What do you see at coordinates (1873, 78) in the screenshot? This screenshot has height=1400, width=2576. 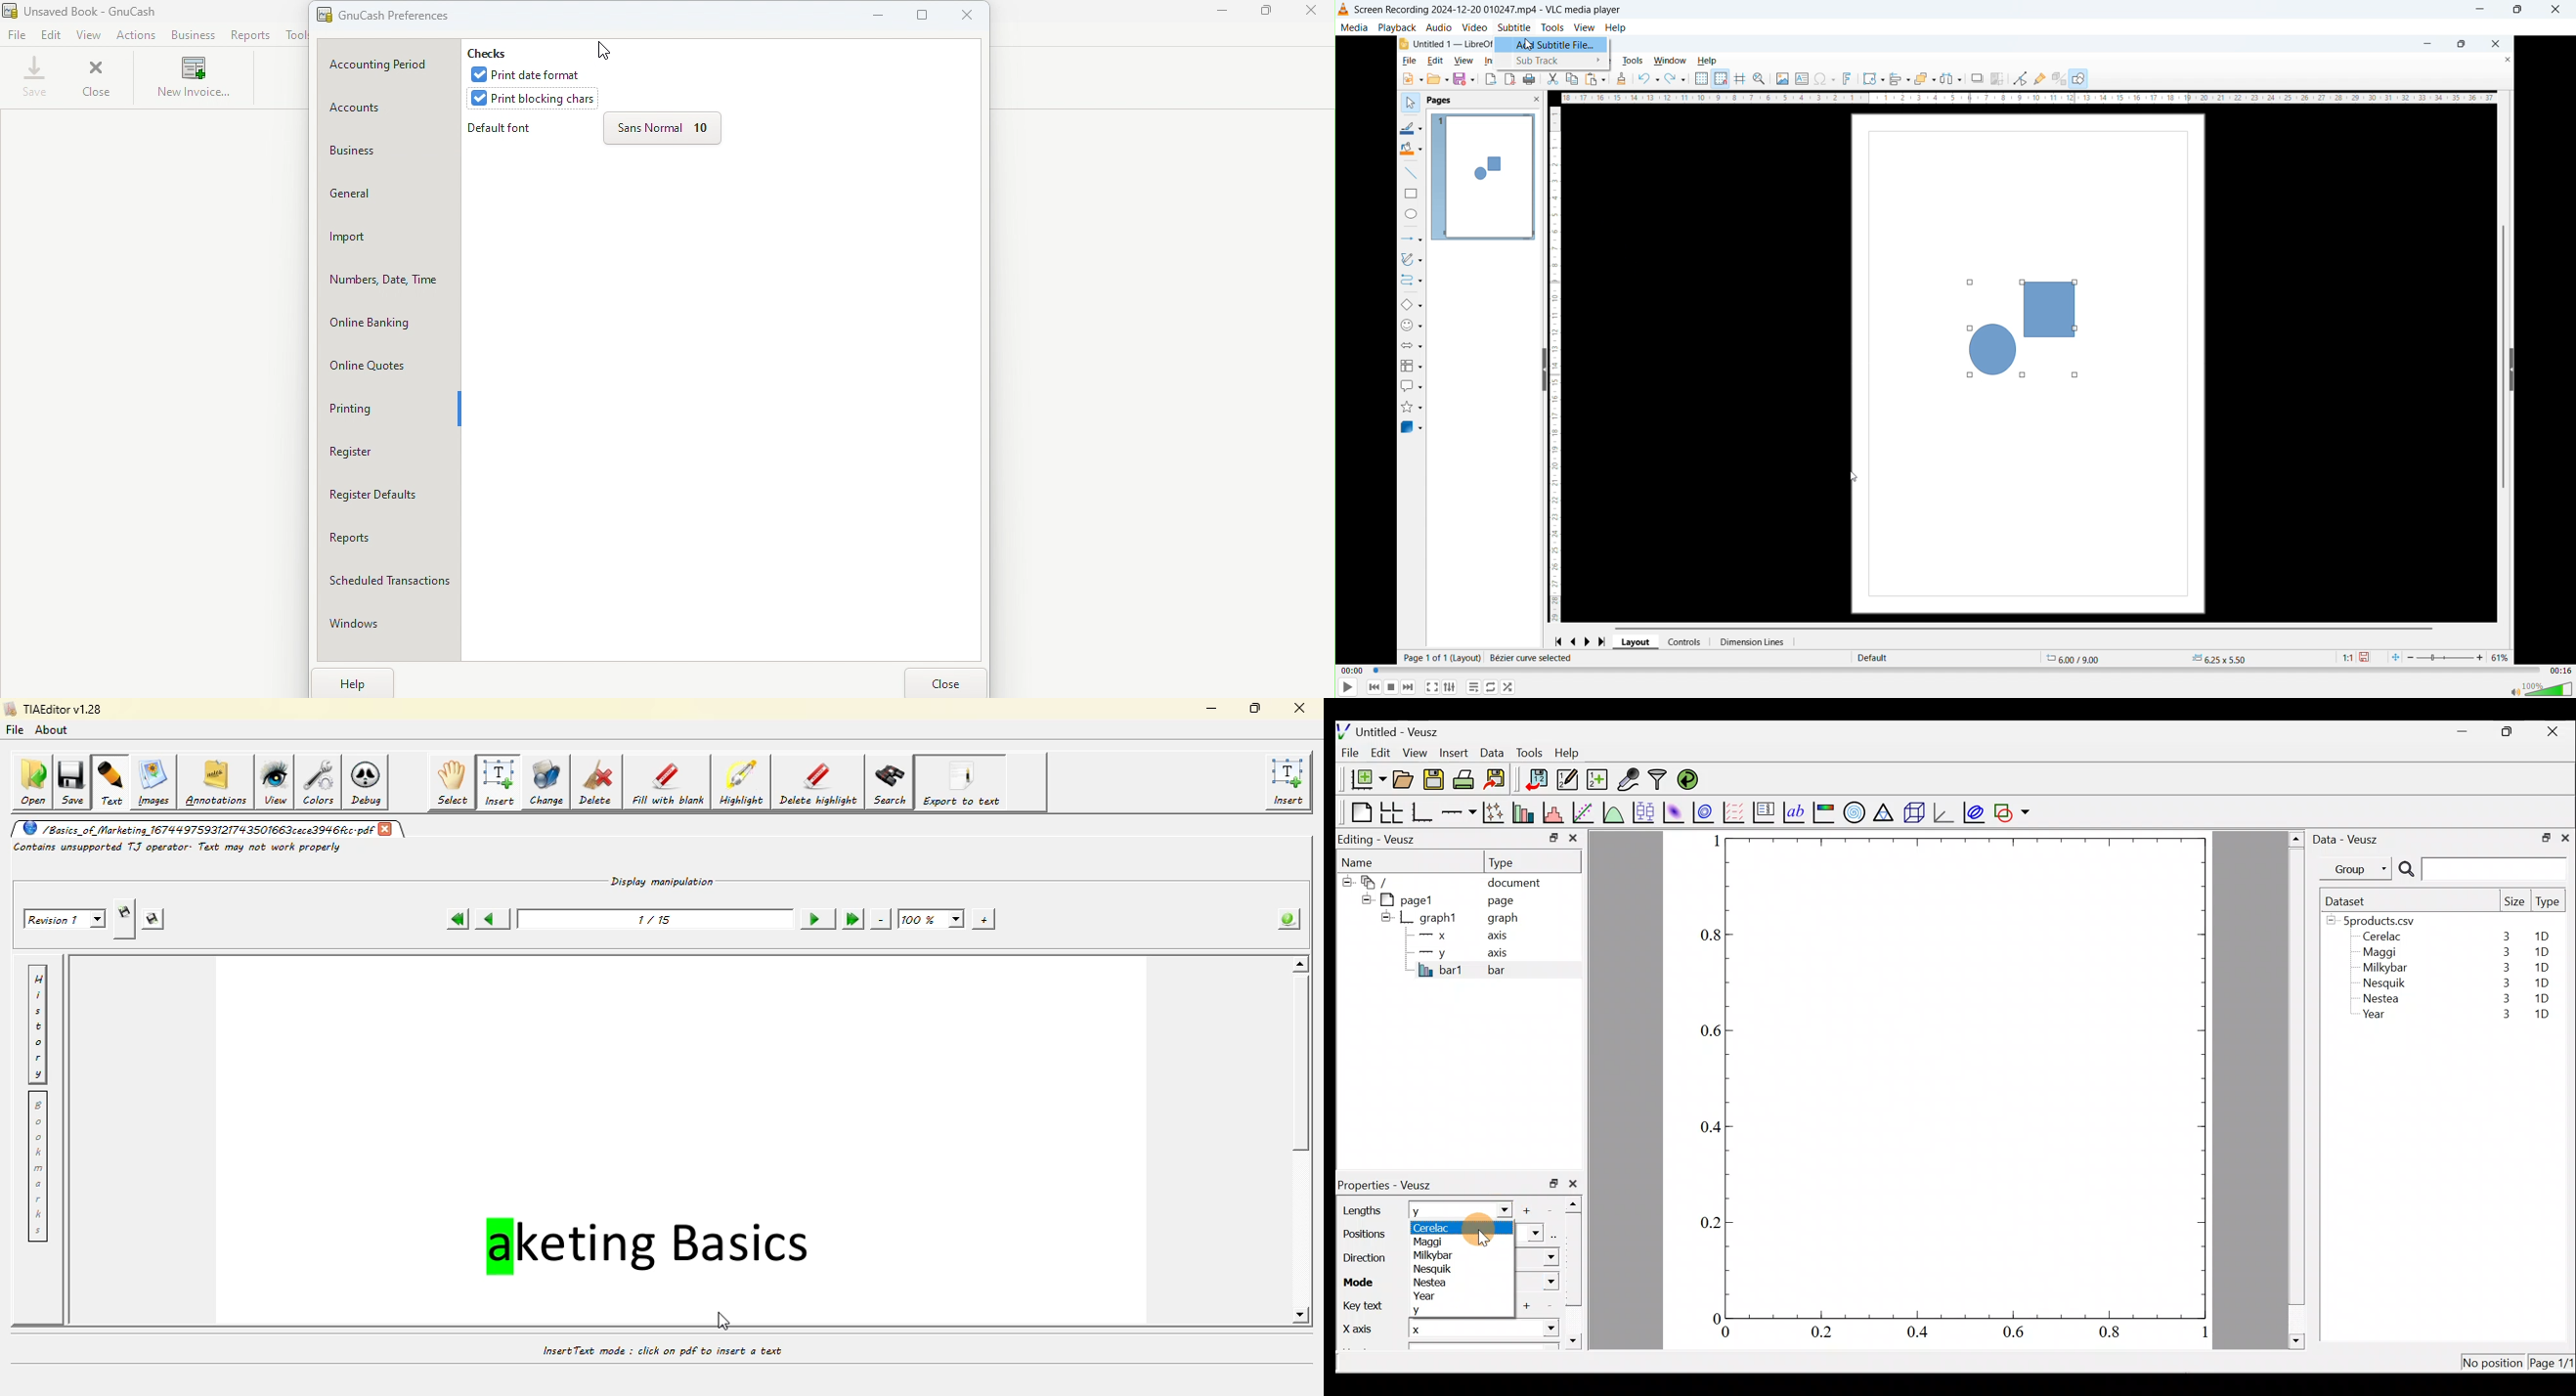 I see `transformation` at bounding box center [1873, 78].